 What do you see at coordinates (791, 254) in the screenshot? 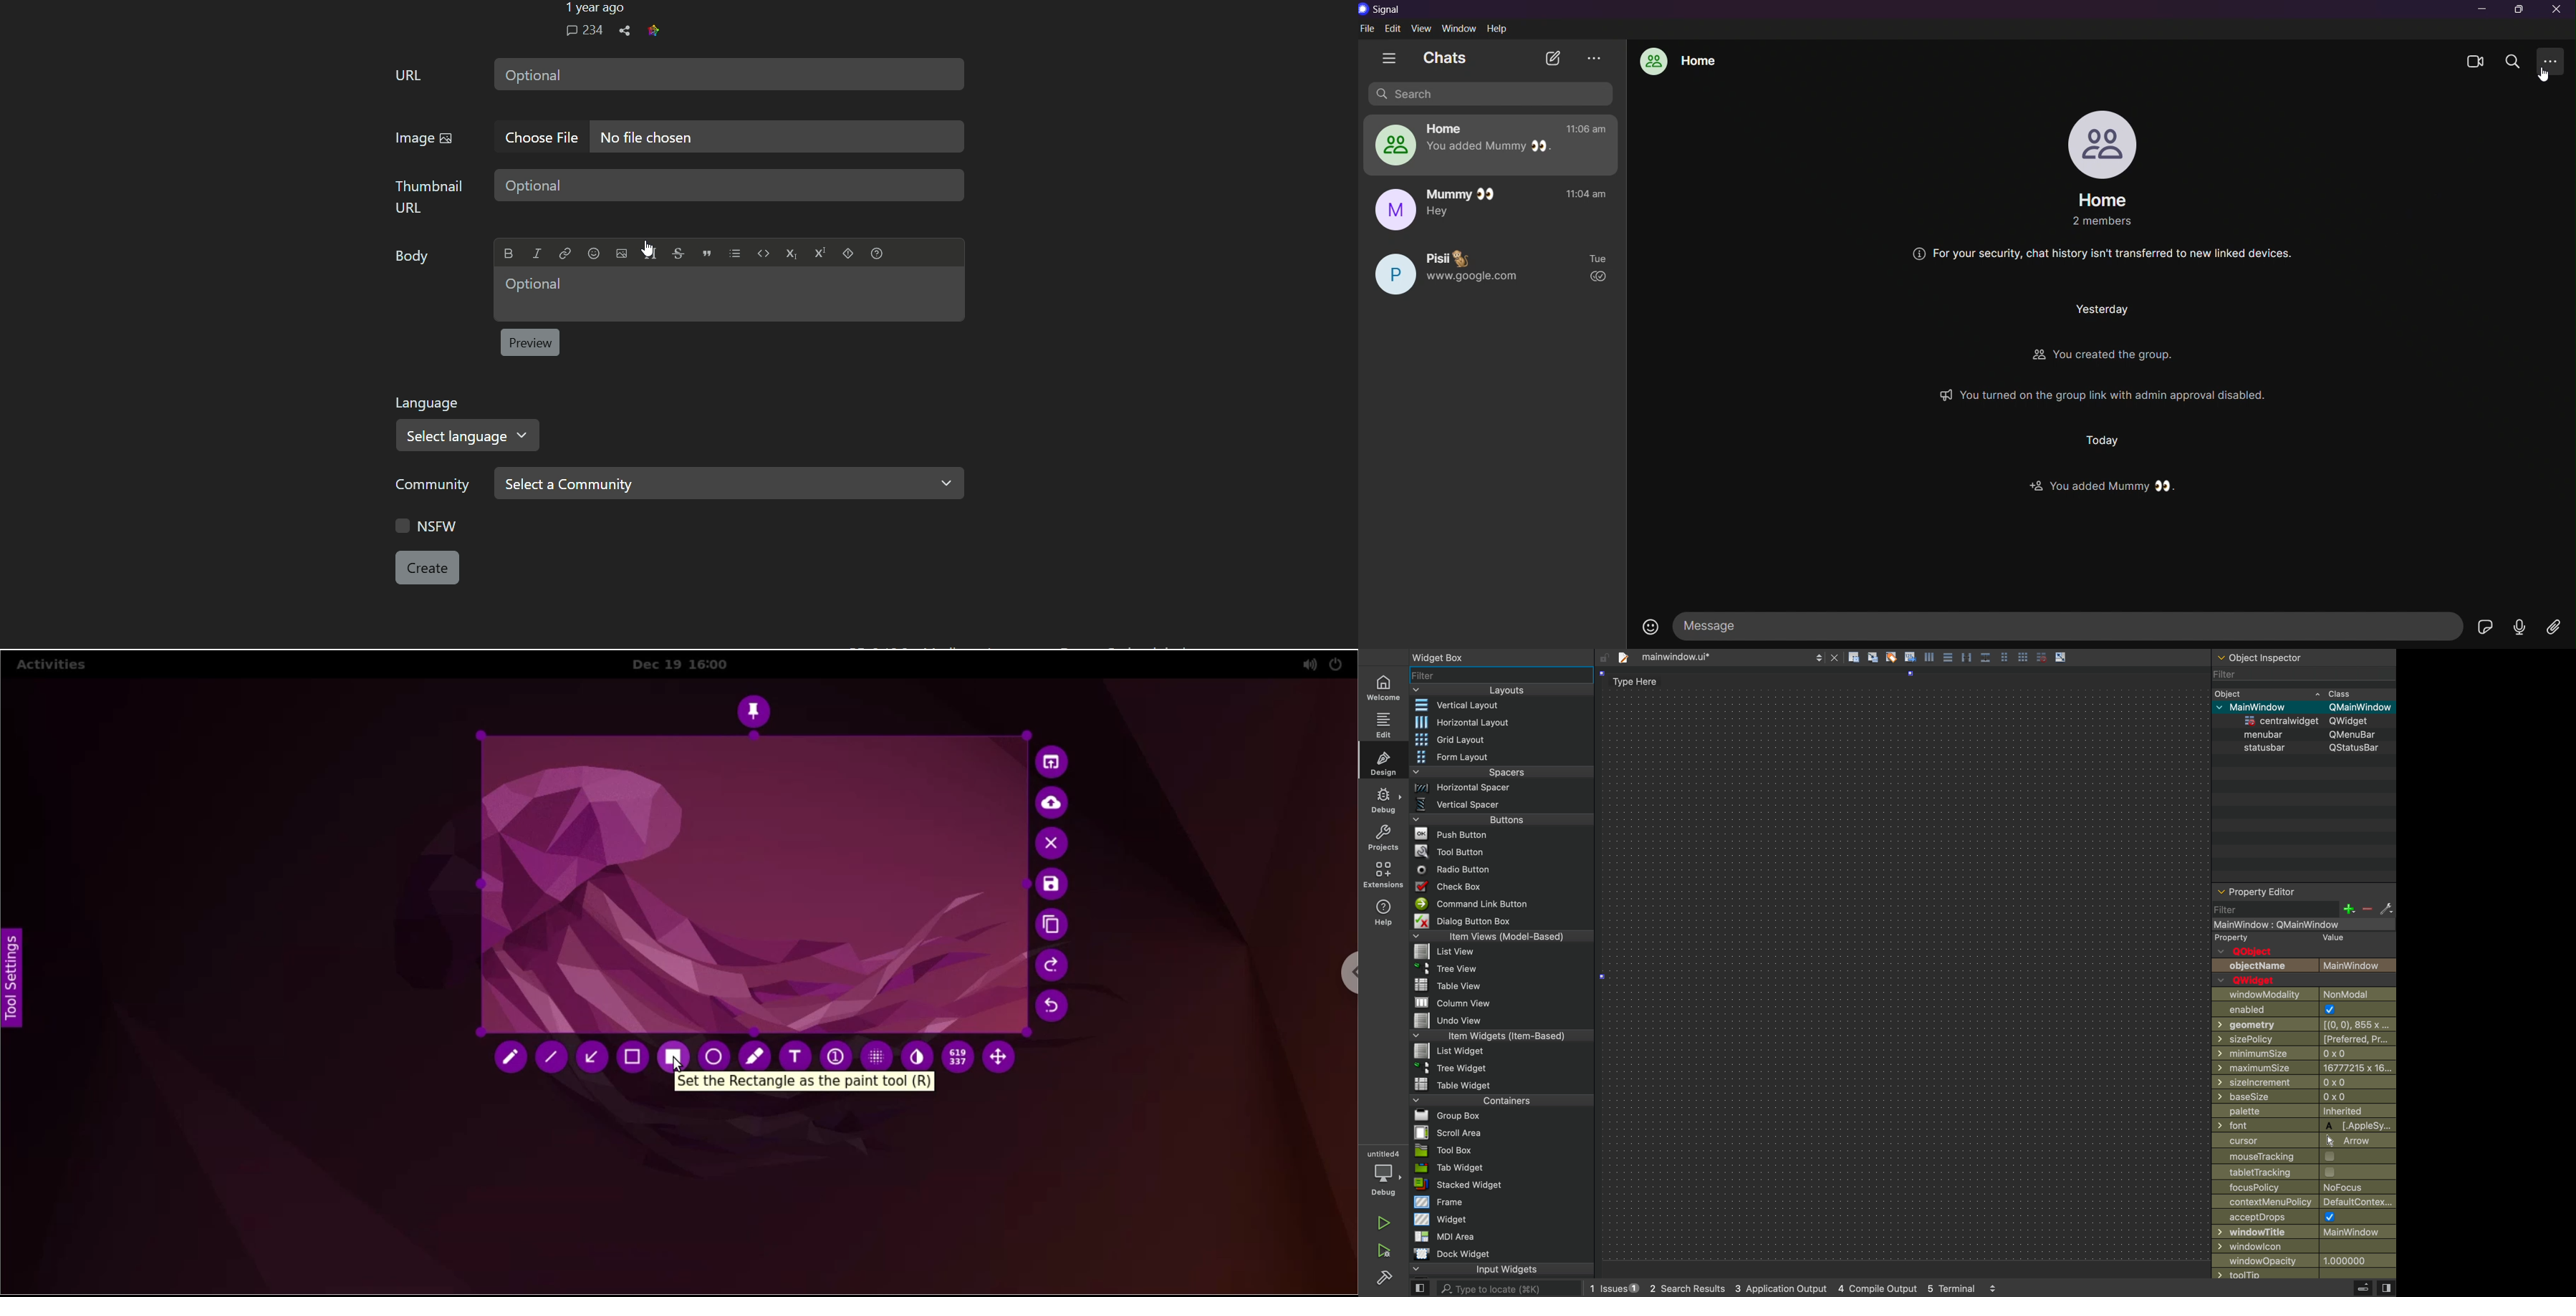
I see `Subscript` at bounding box center [791, 254].